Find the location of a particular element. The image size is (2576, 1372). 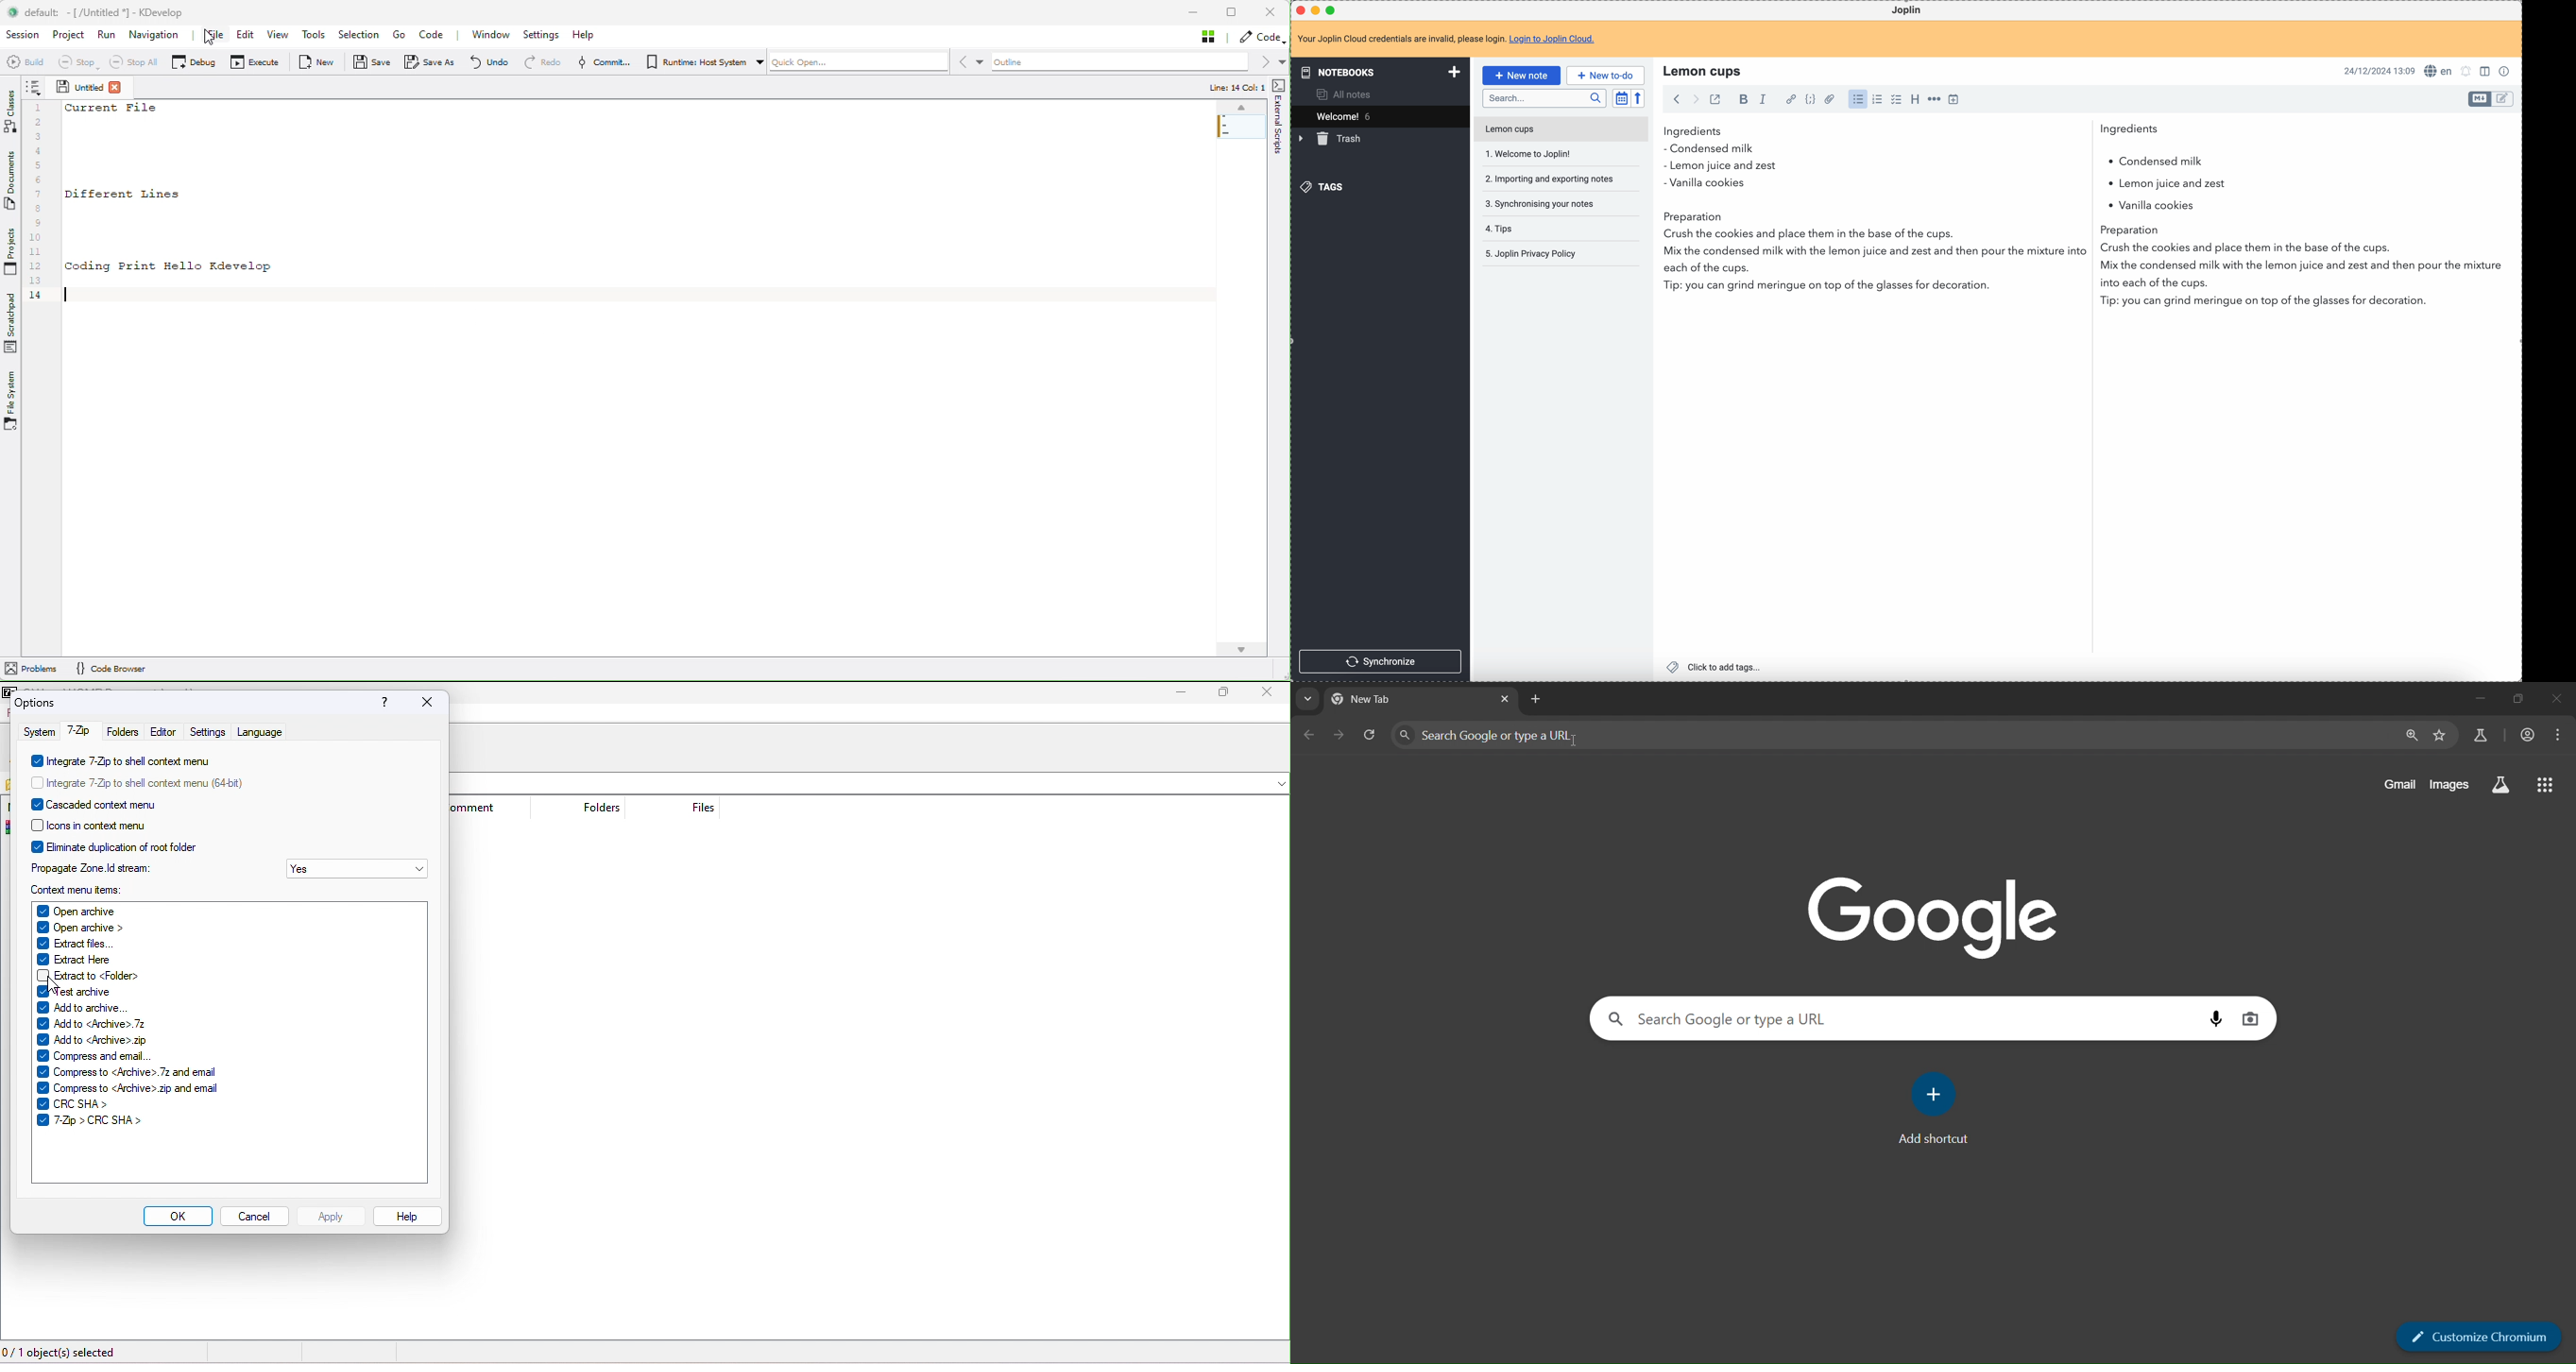

note properties is located at coordinates (2506, 70).